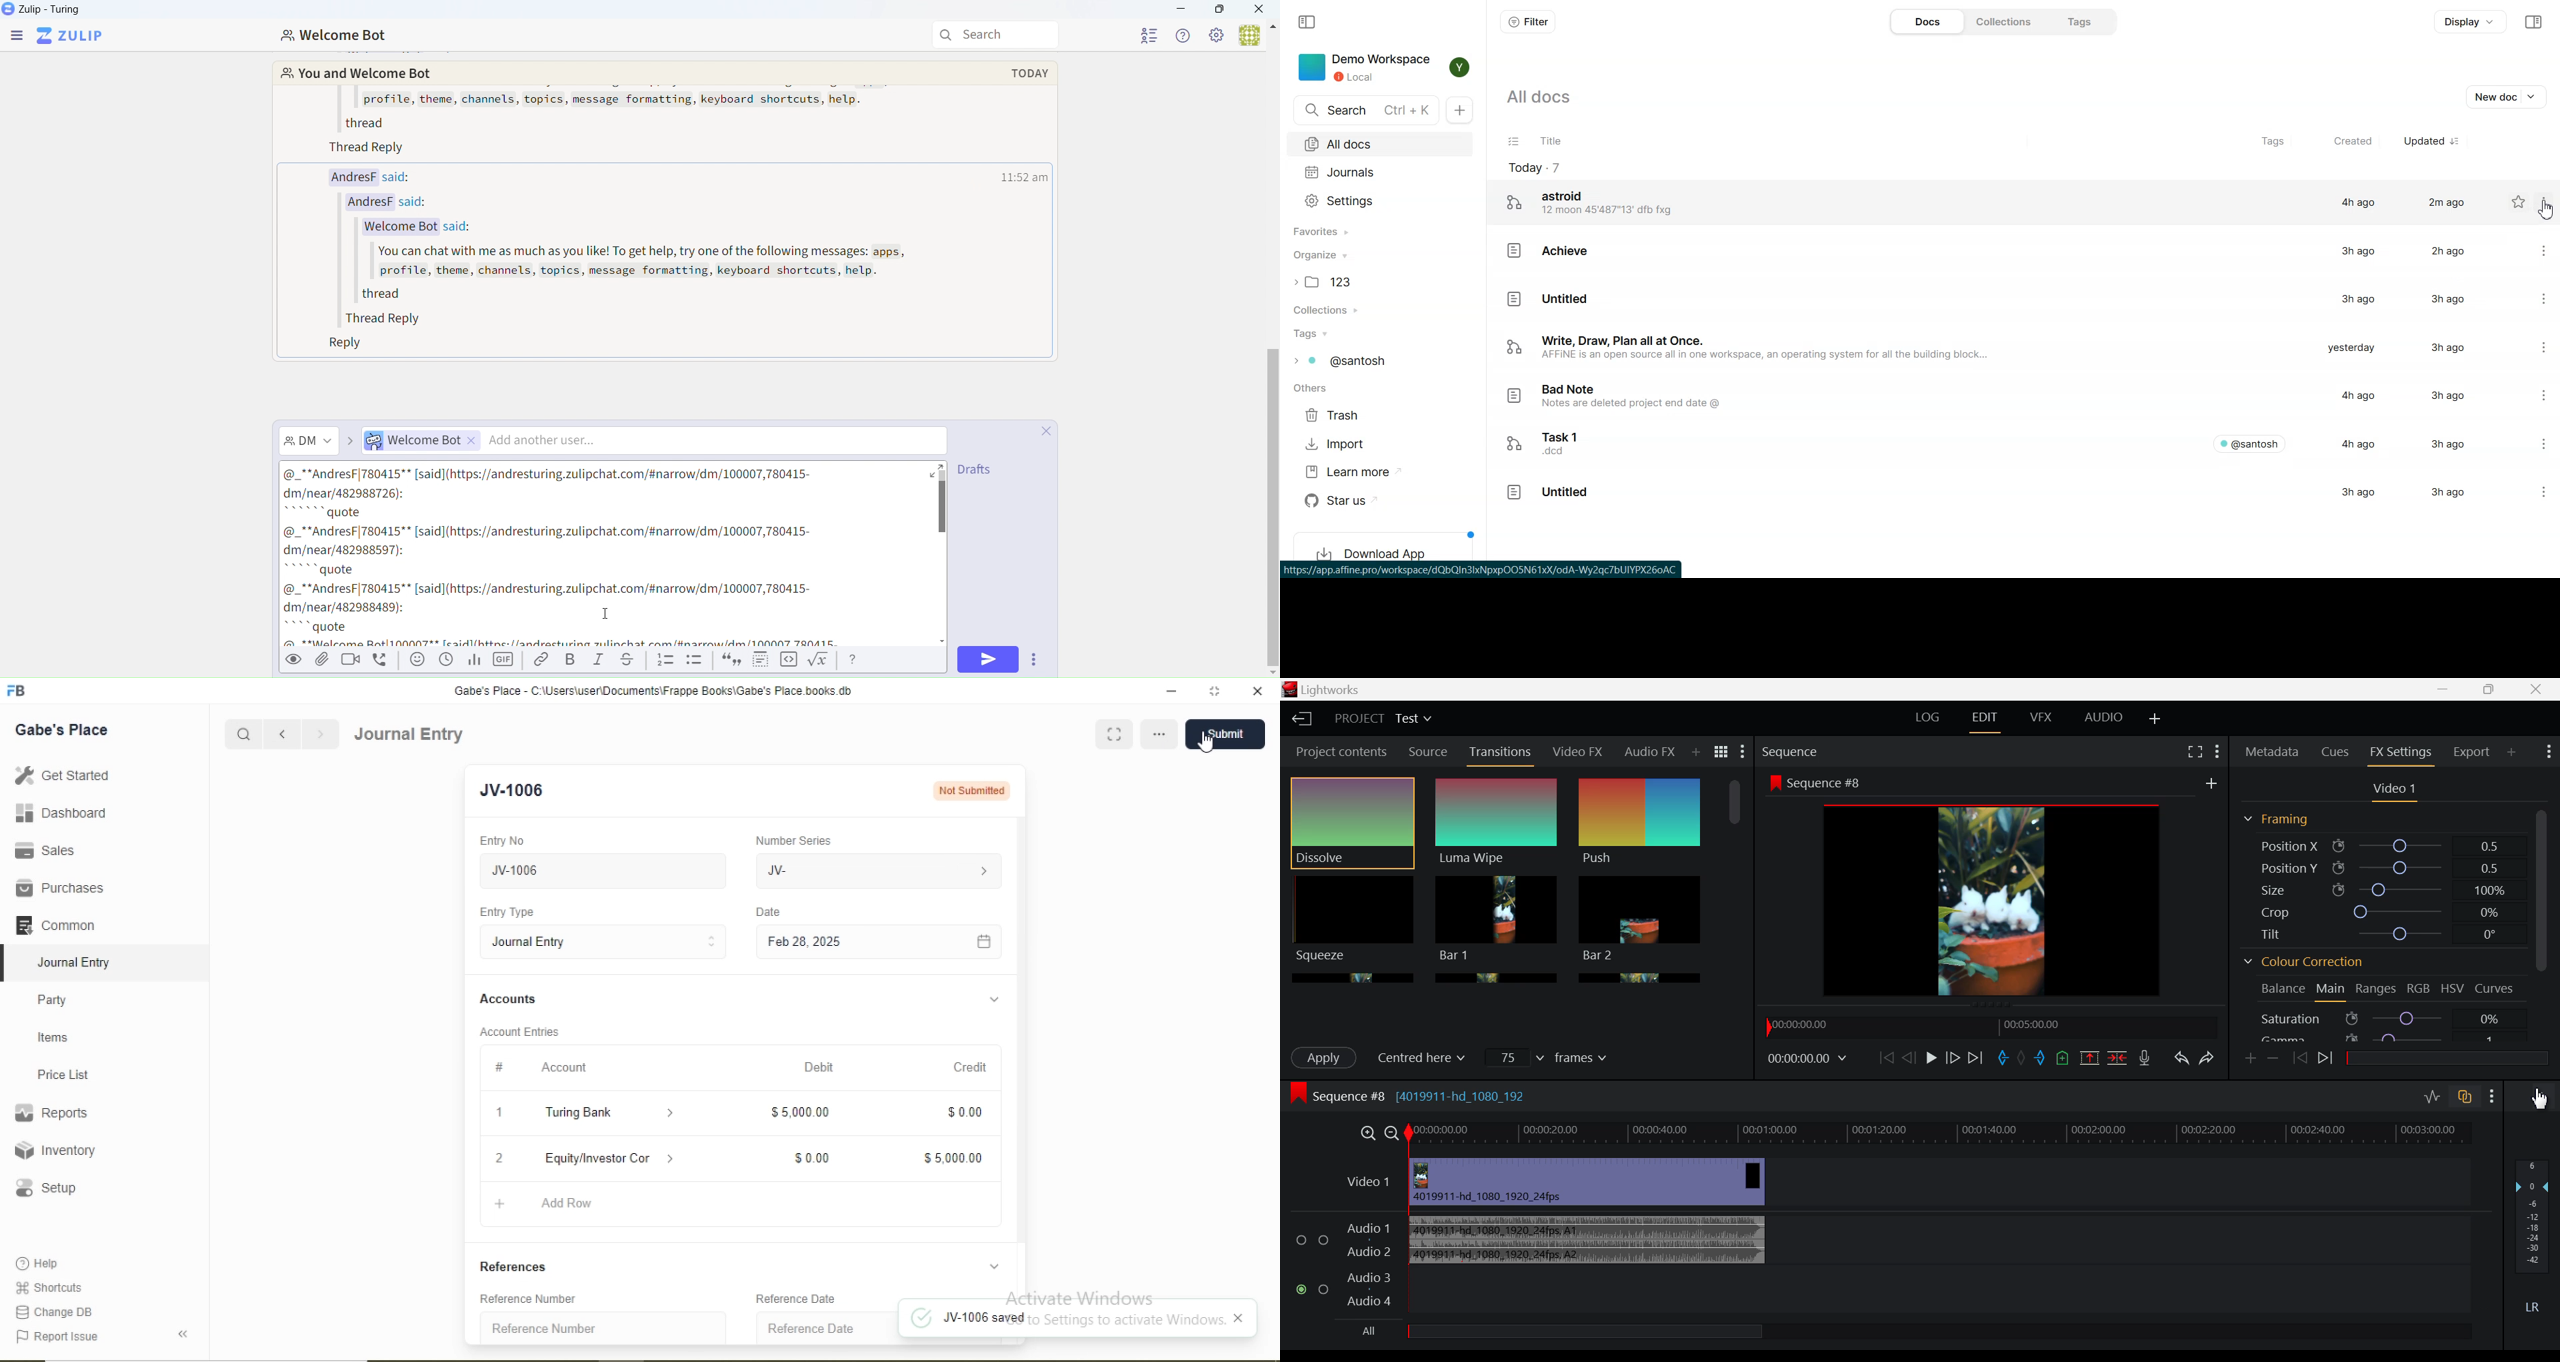 The width and height of the screenshot is (2576, 1372). What do you see at coordinates (665, 661) in the screenshot?
I see `List` at bounding box center [665, 661].